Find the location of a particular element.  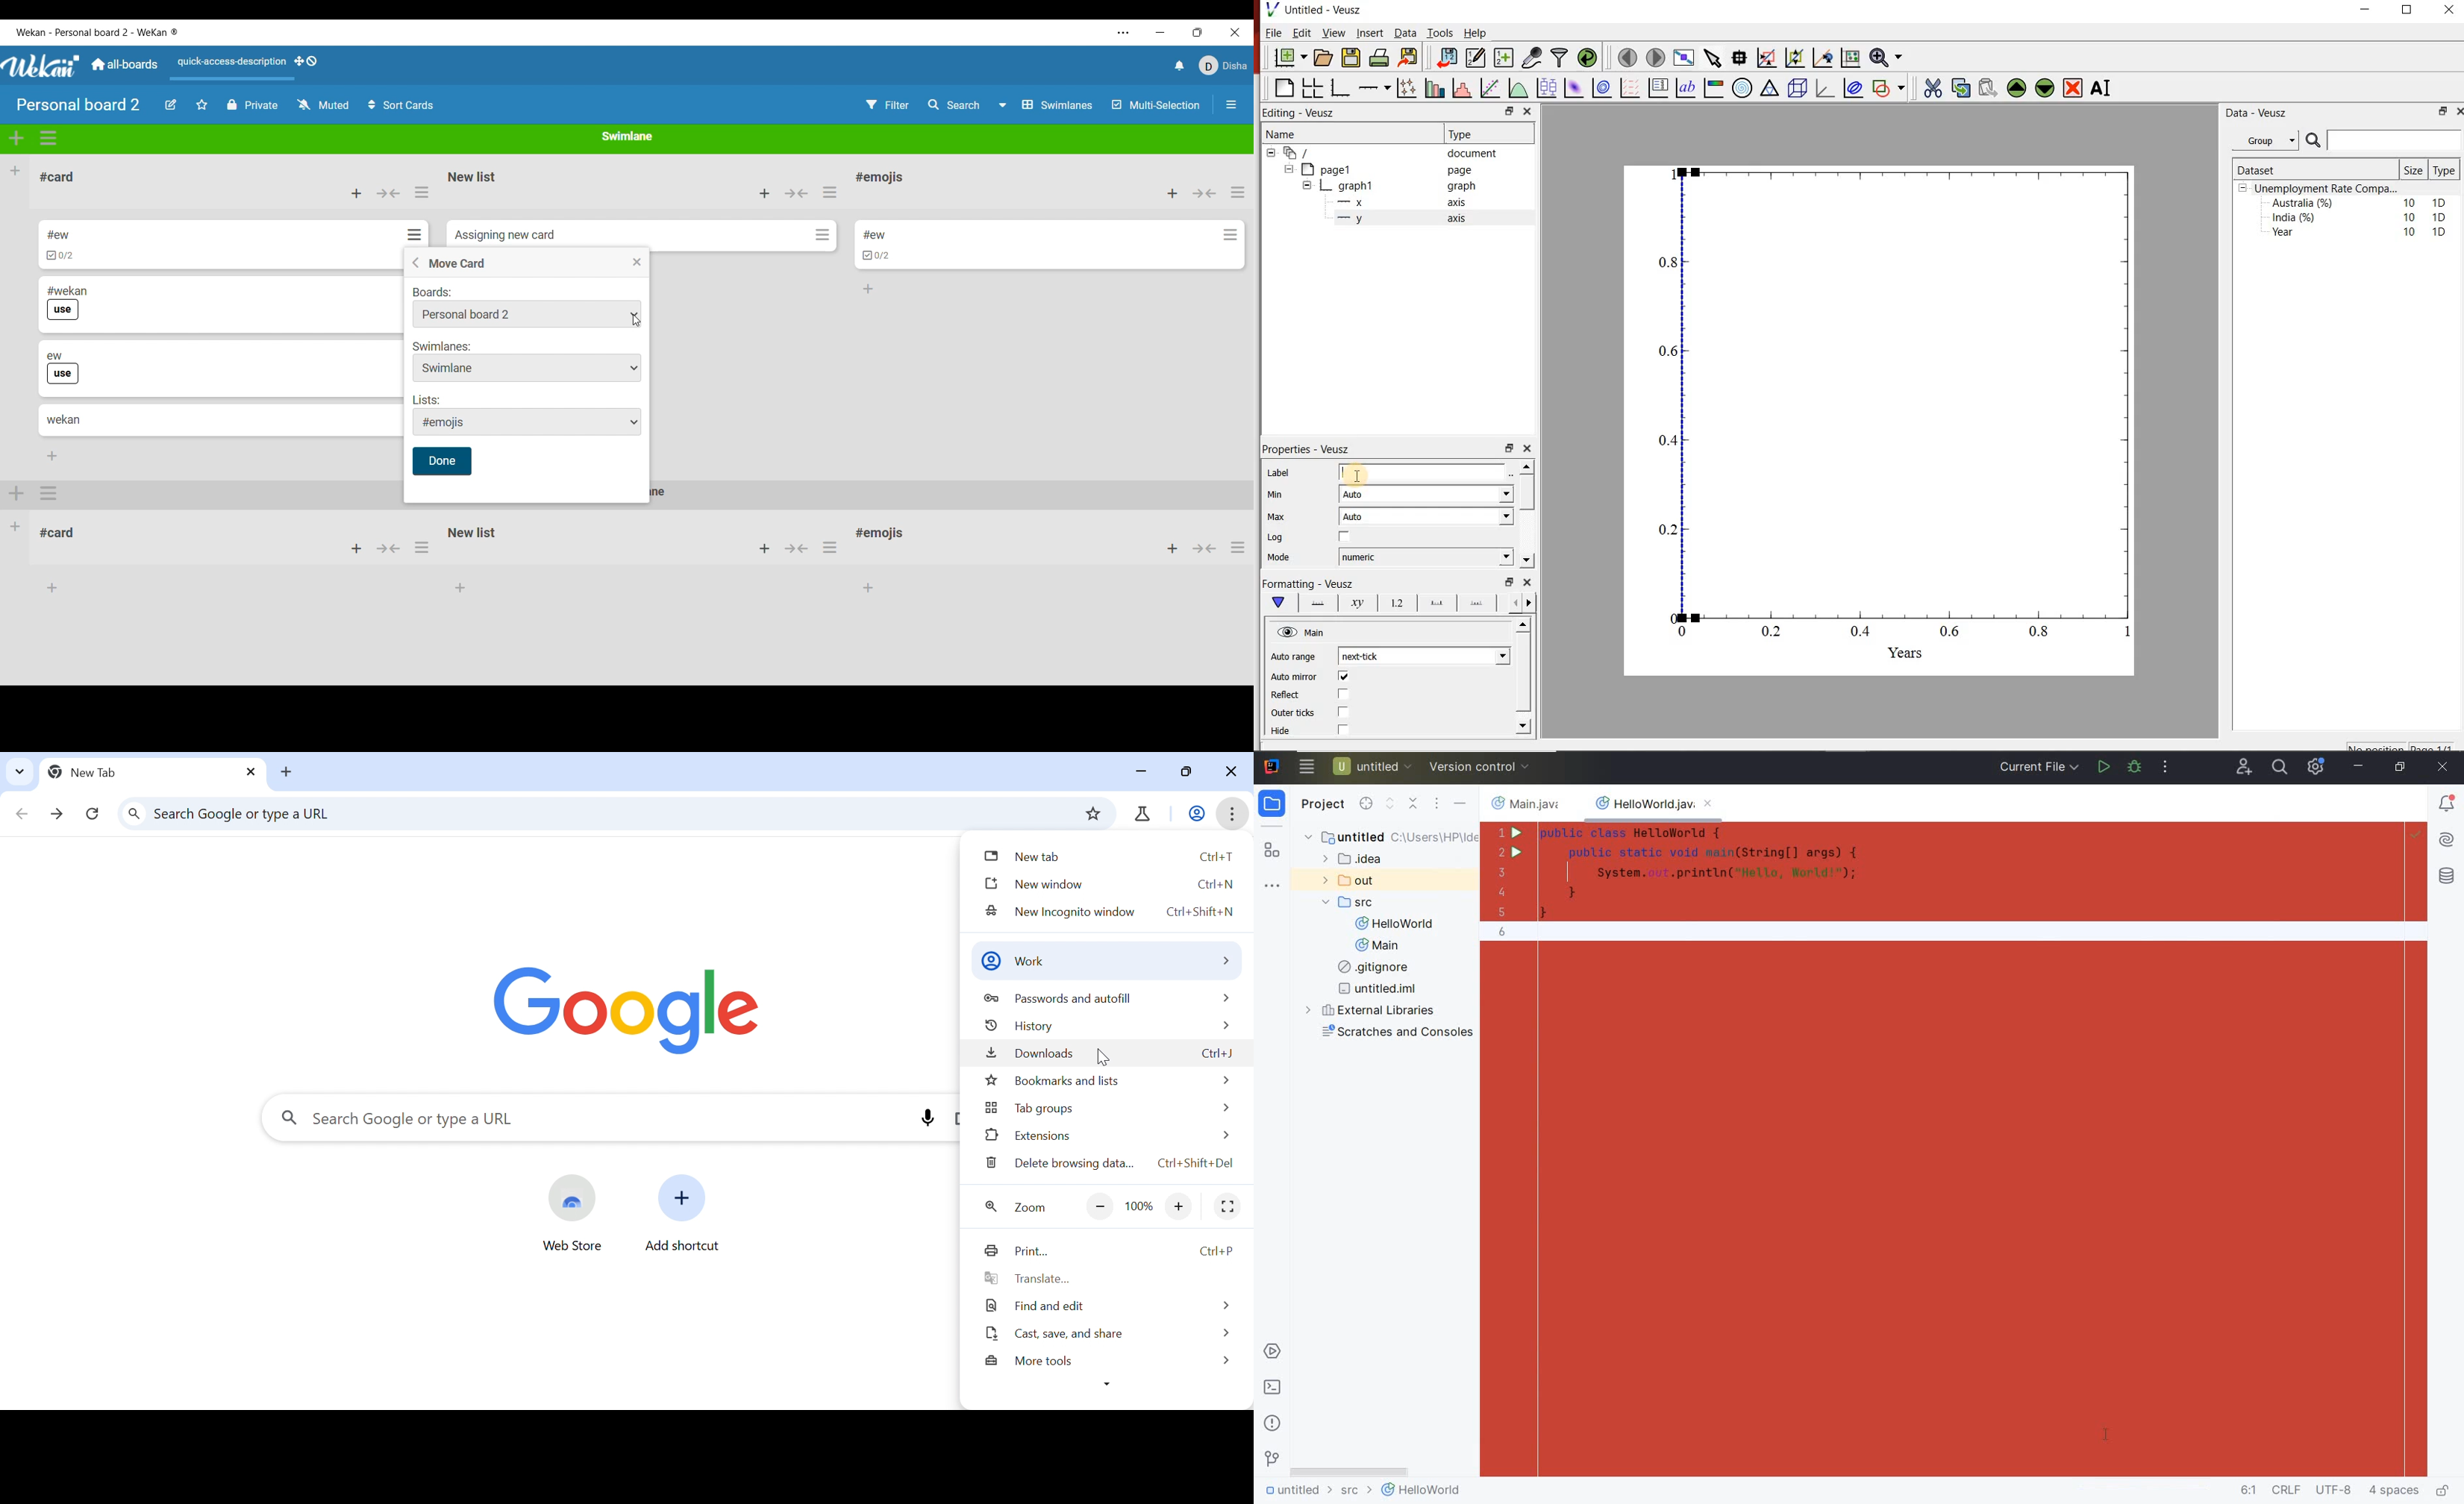

Show desktop drag handles is located at coordinates (306, 61).